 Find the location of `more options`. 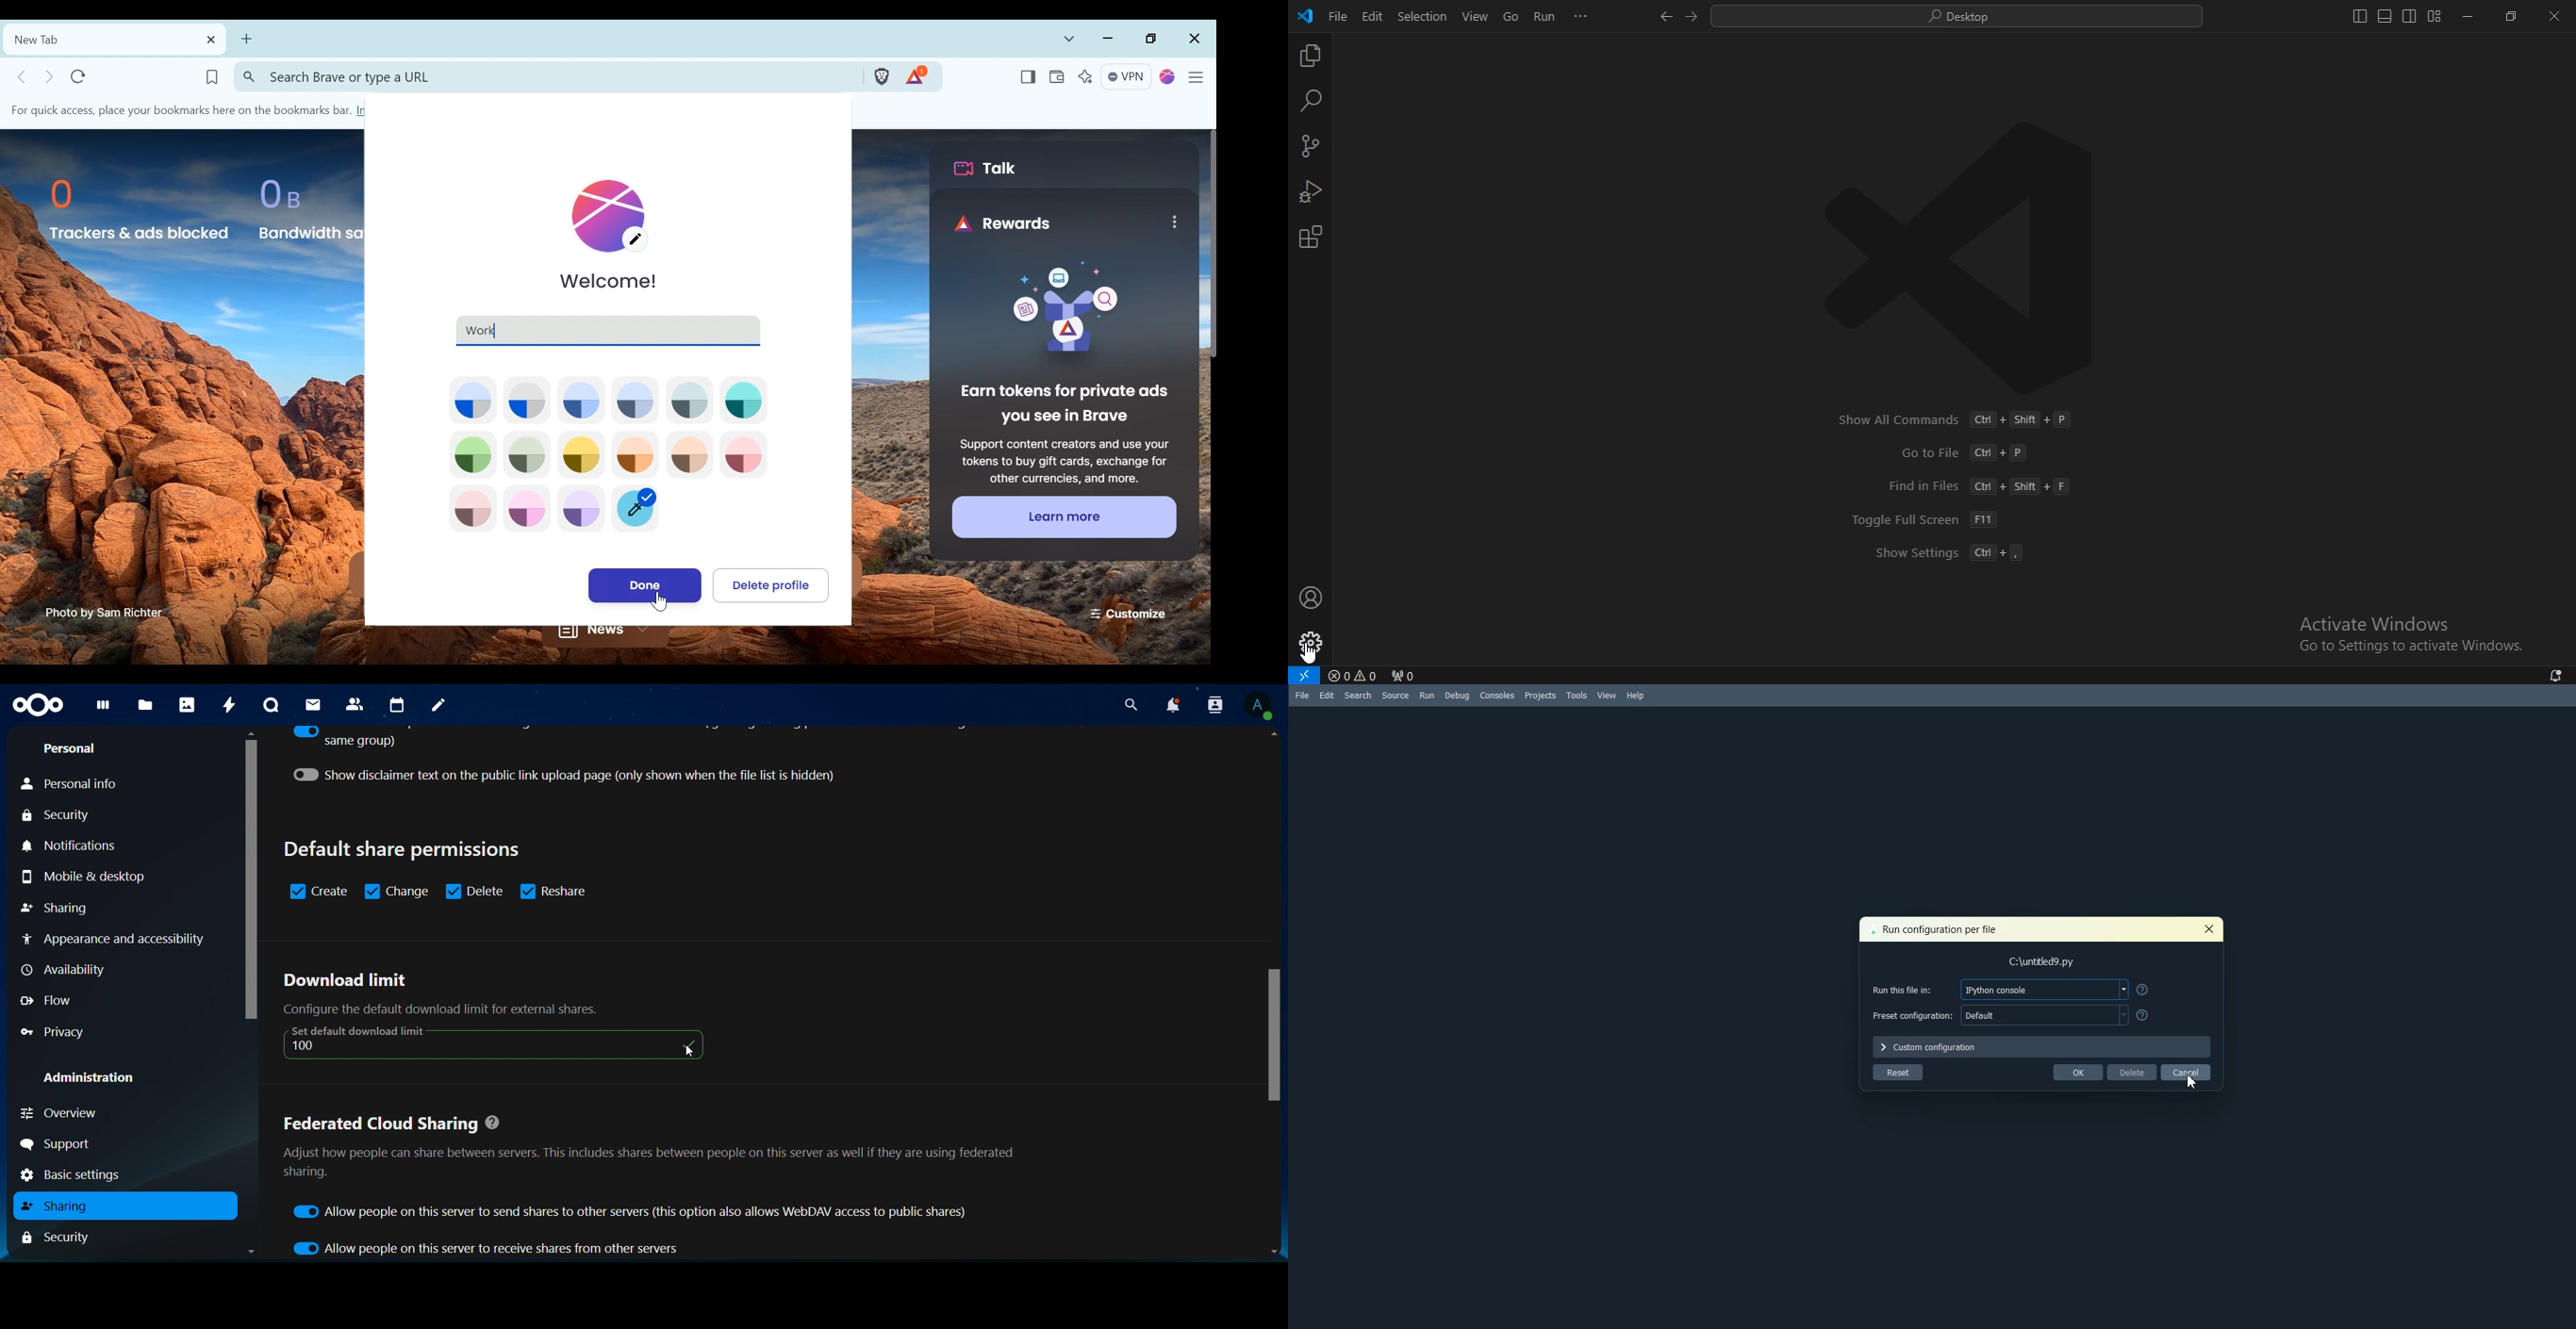

more options is located at coordinates (1174, 222).